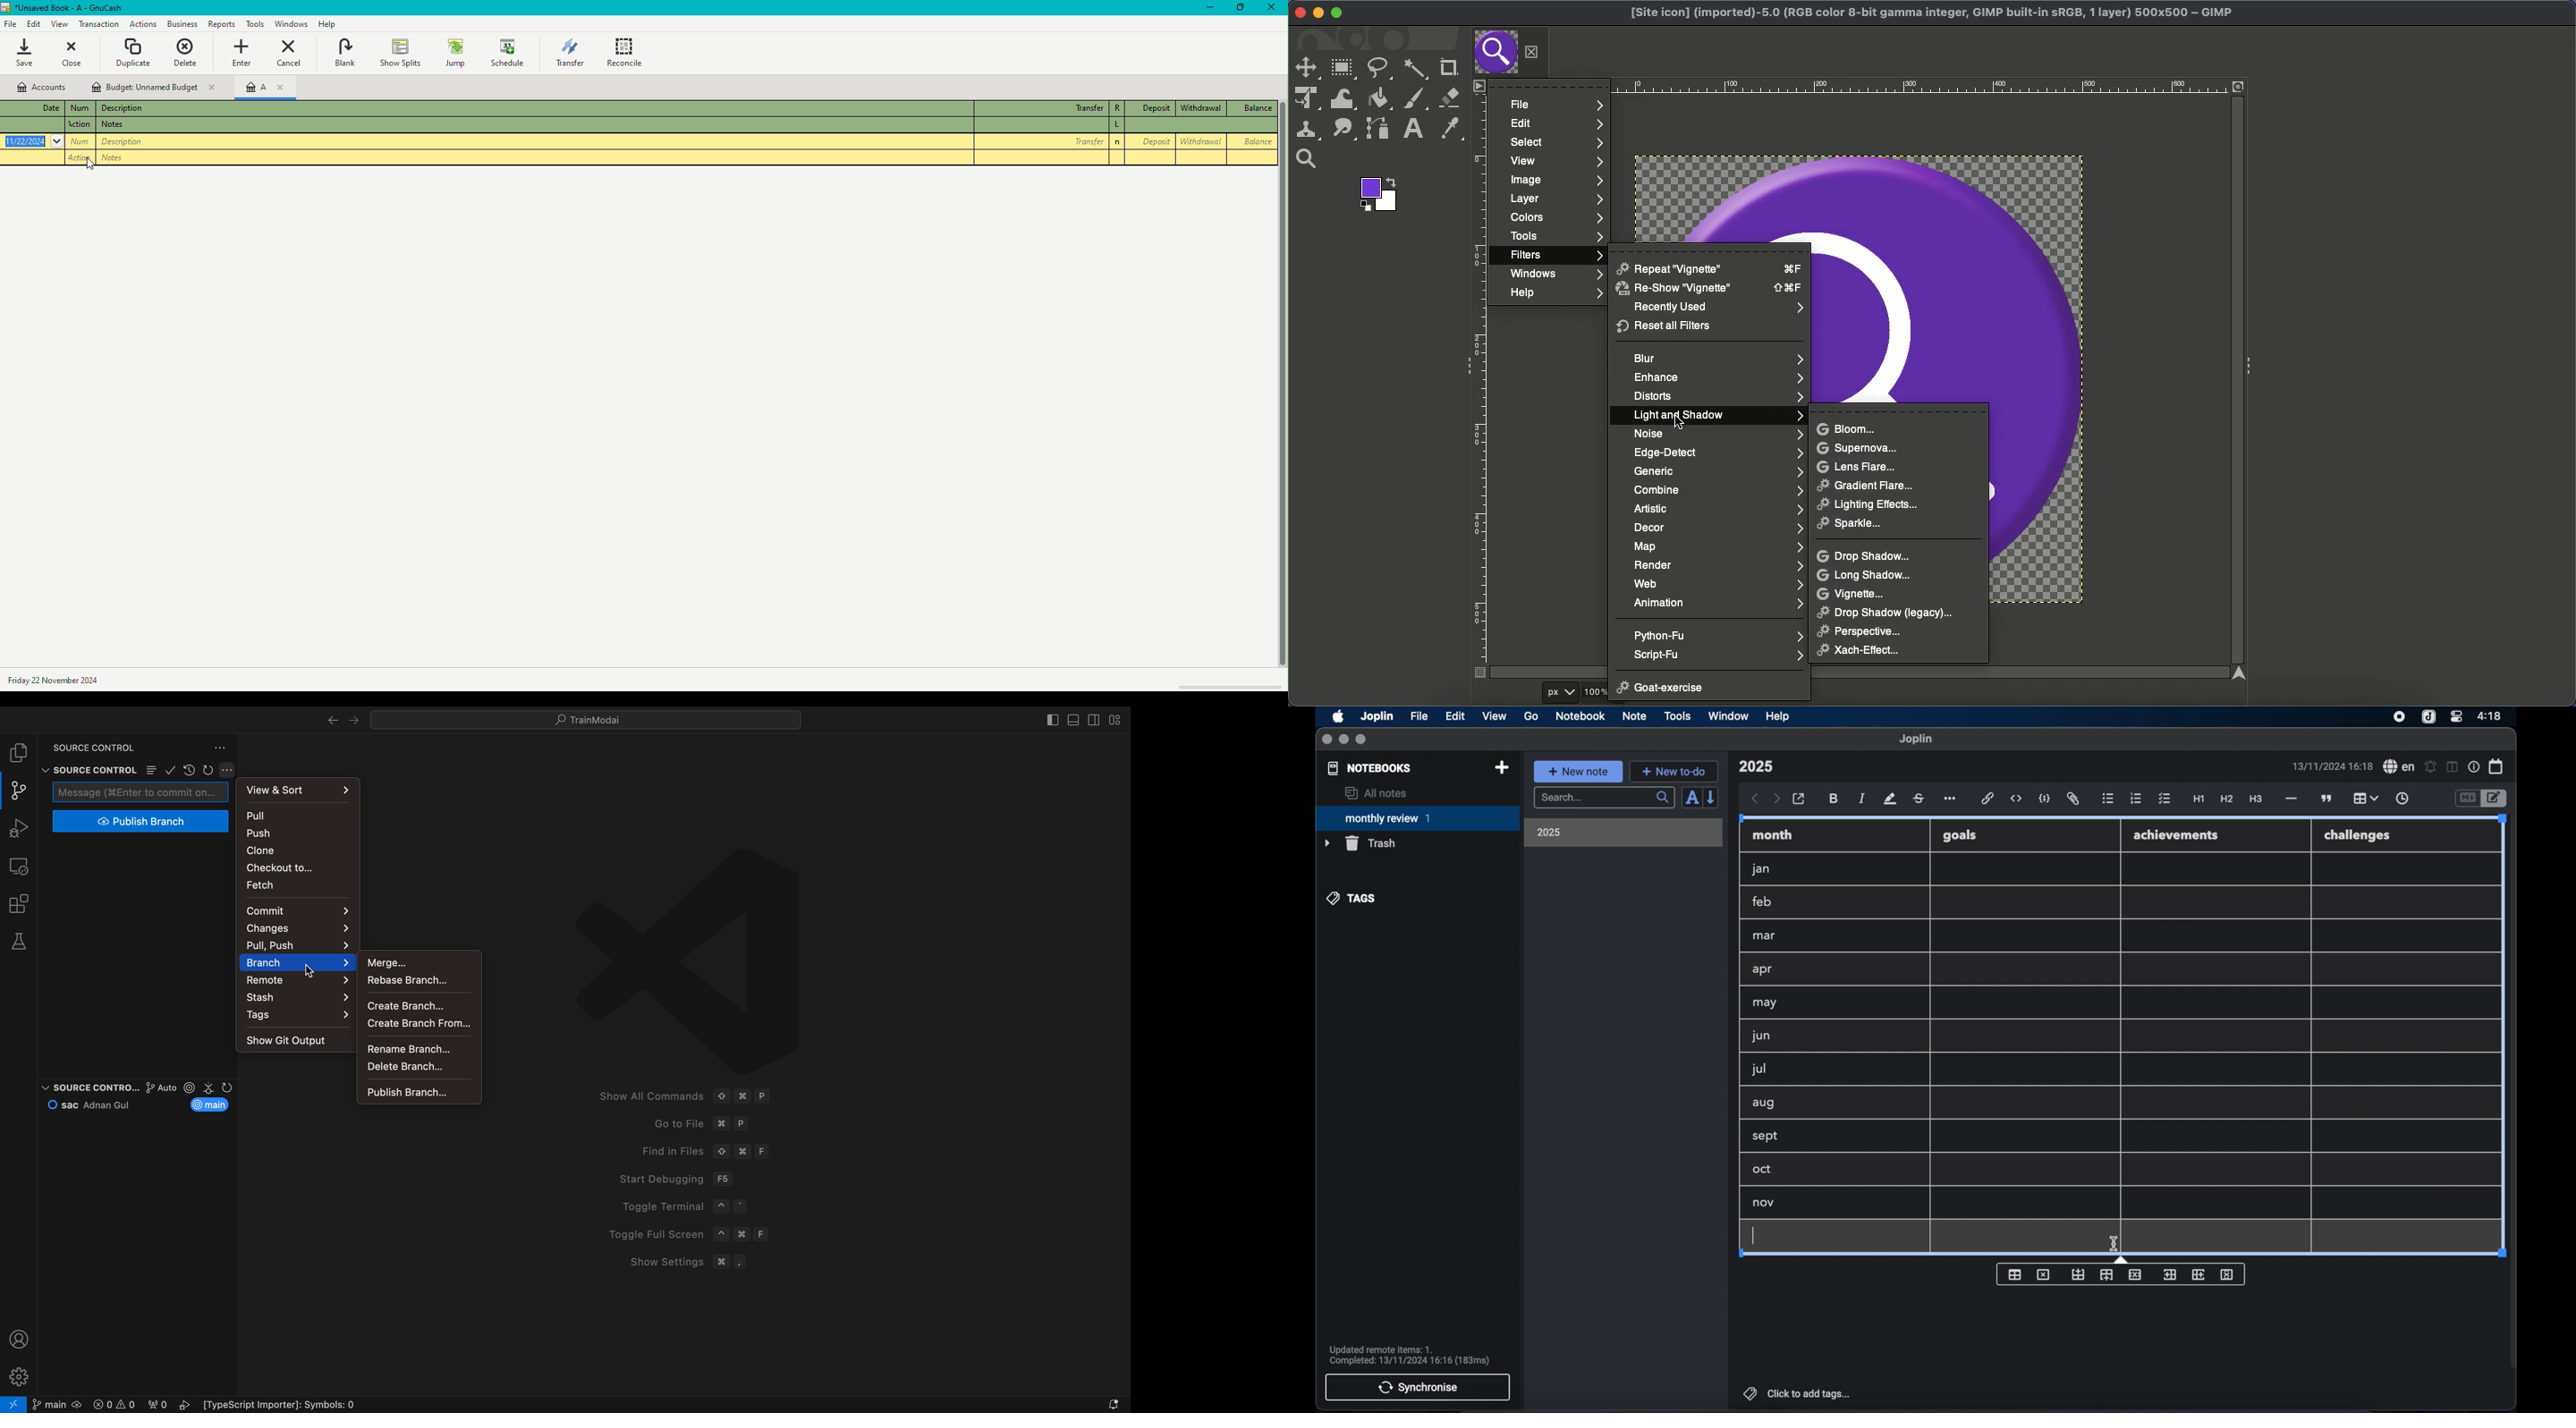 The width and height of the screenshot is (2576, 1428). I want to click on tests, so click(22, 942).